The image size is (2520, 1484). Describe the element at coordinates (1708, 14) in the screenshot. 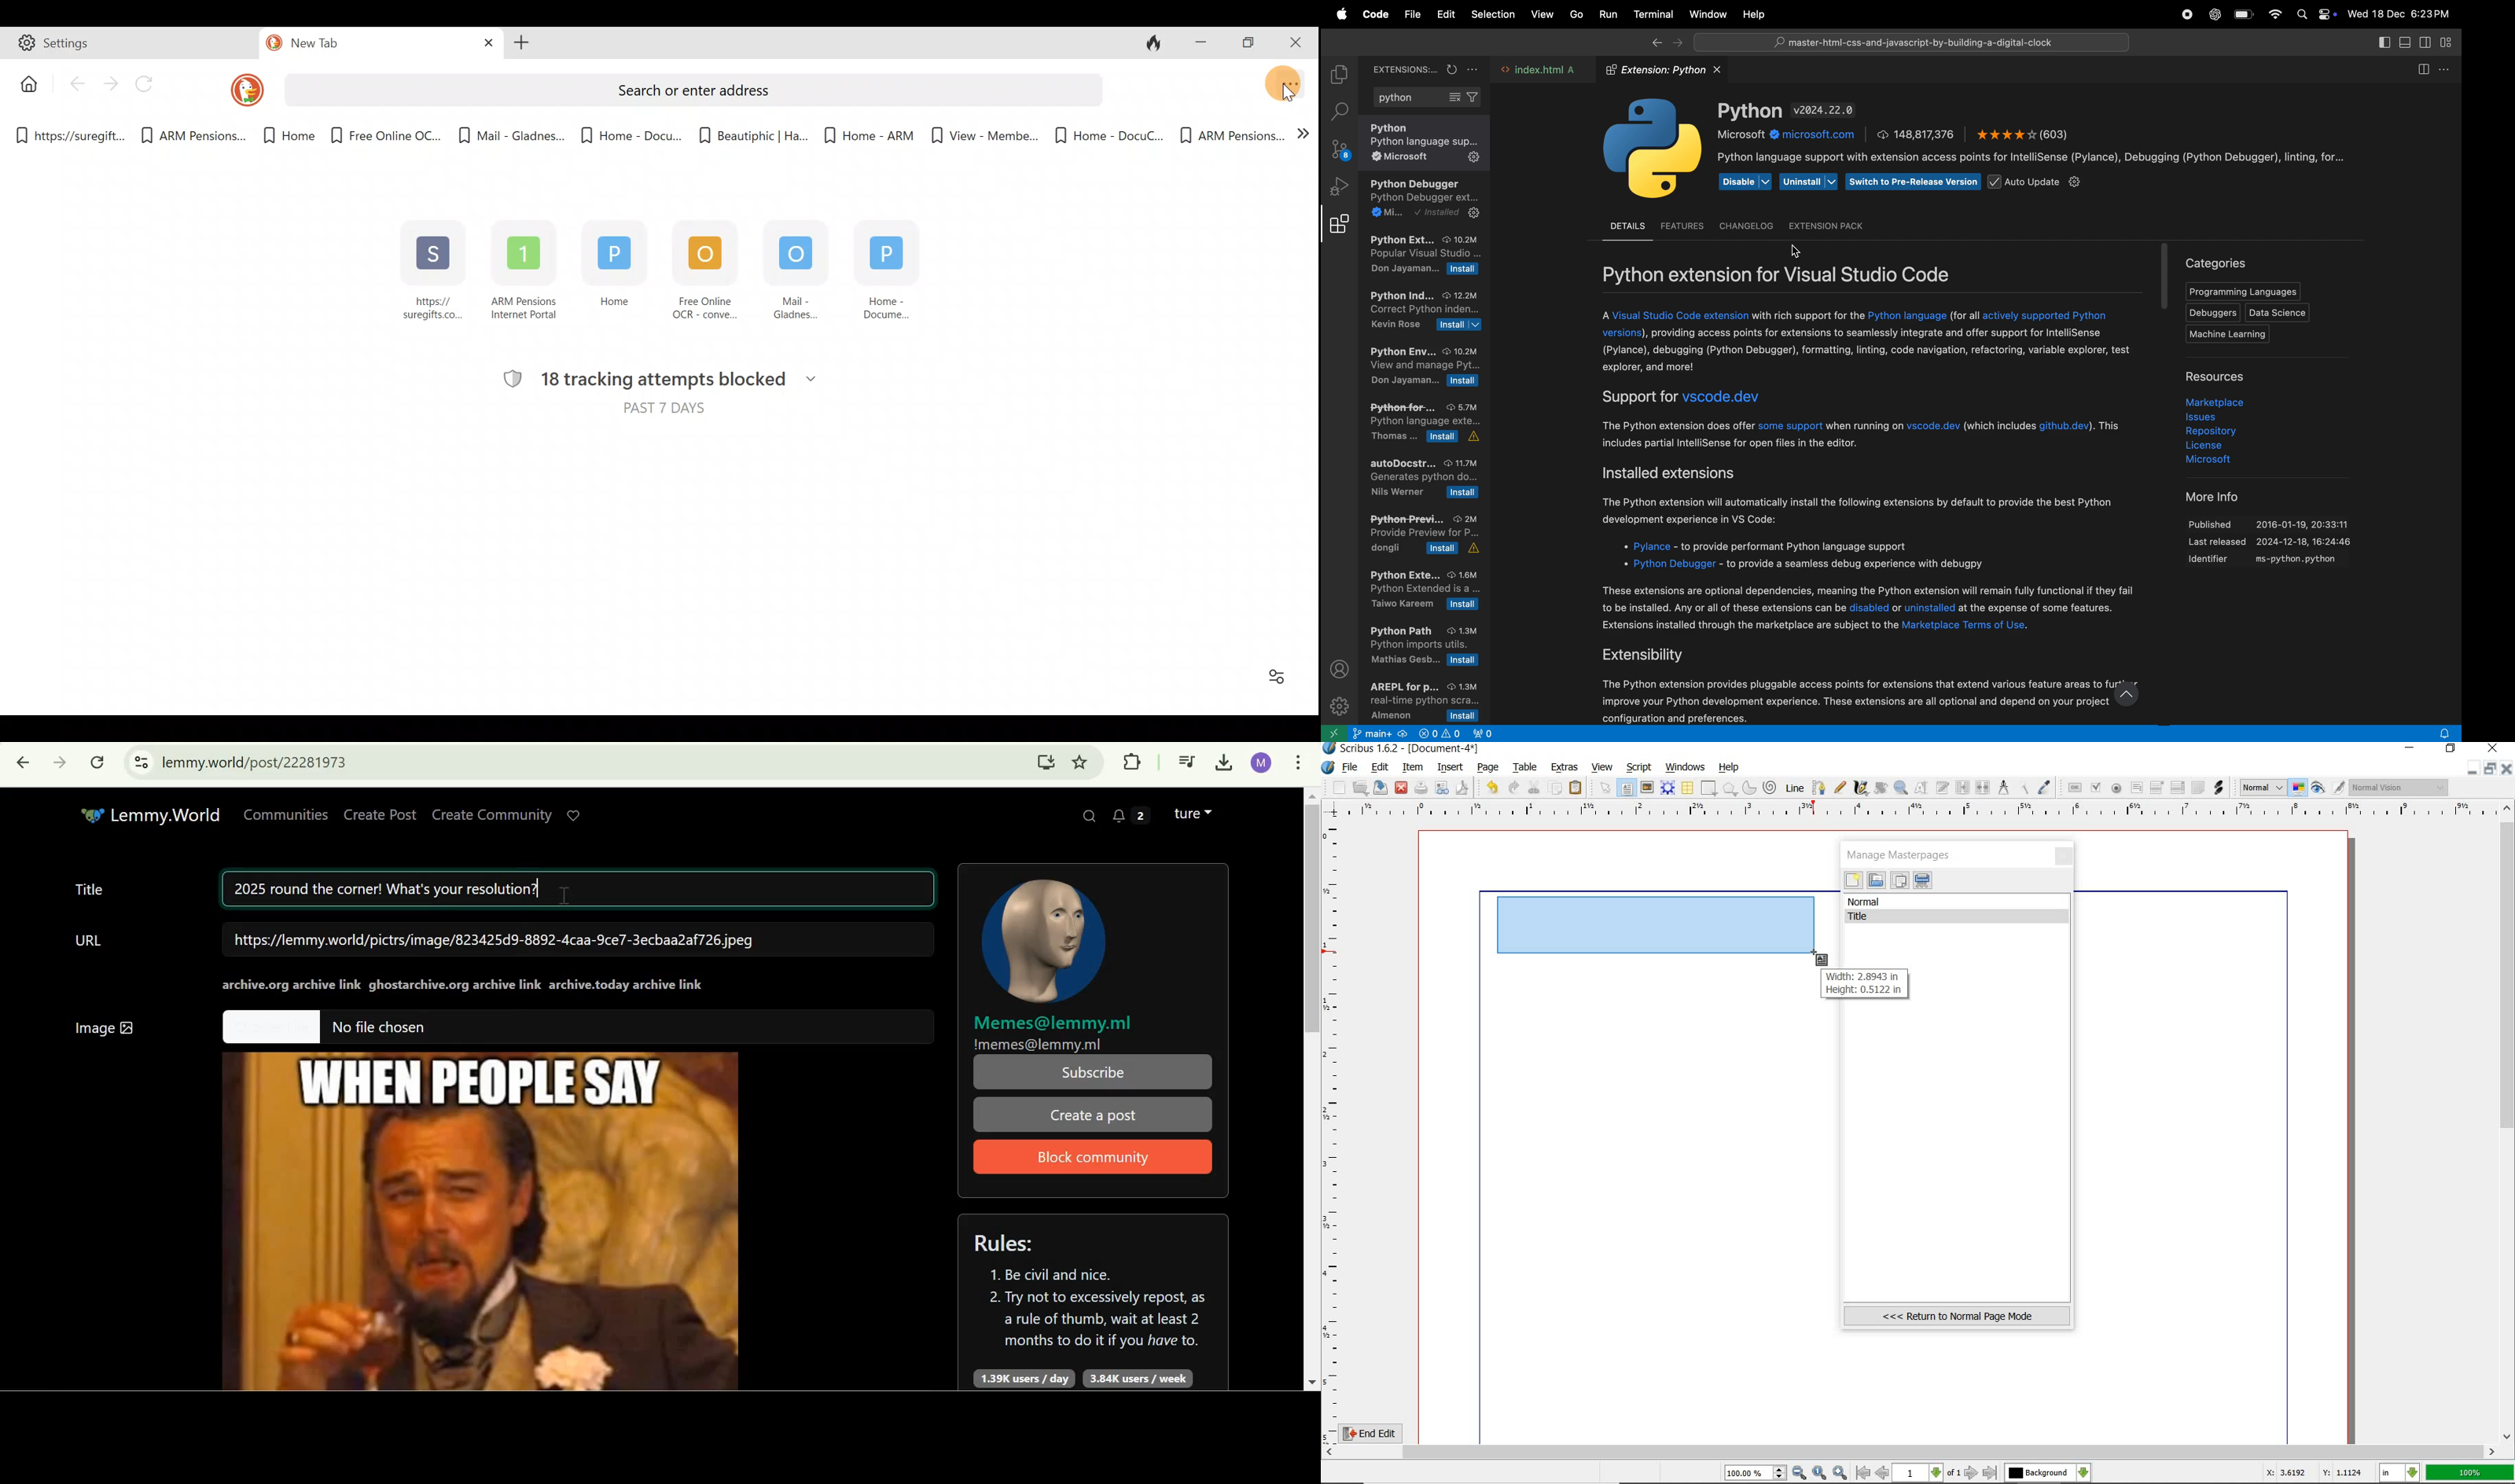

I see `winodw` at that location.